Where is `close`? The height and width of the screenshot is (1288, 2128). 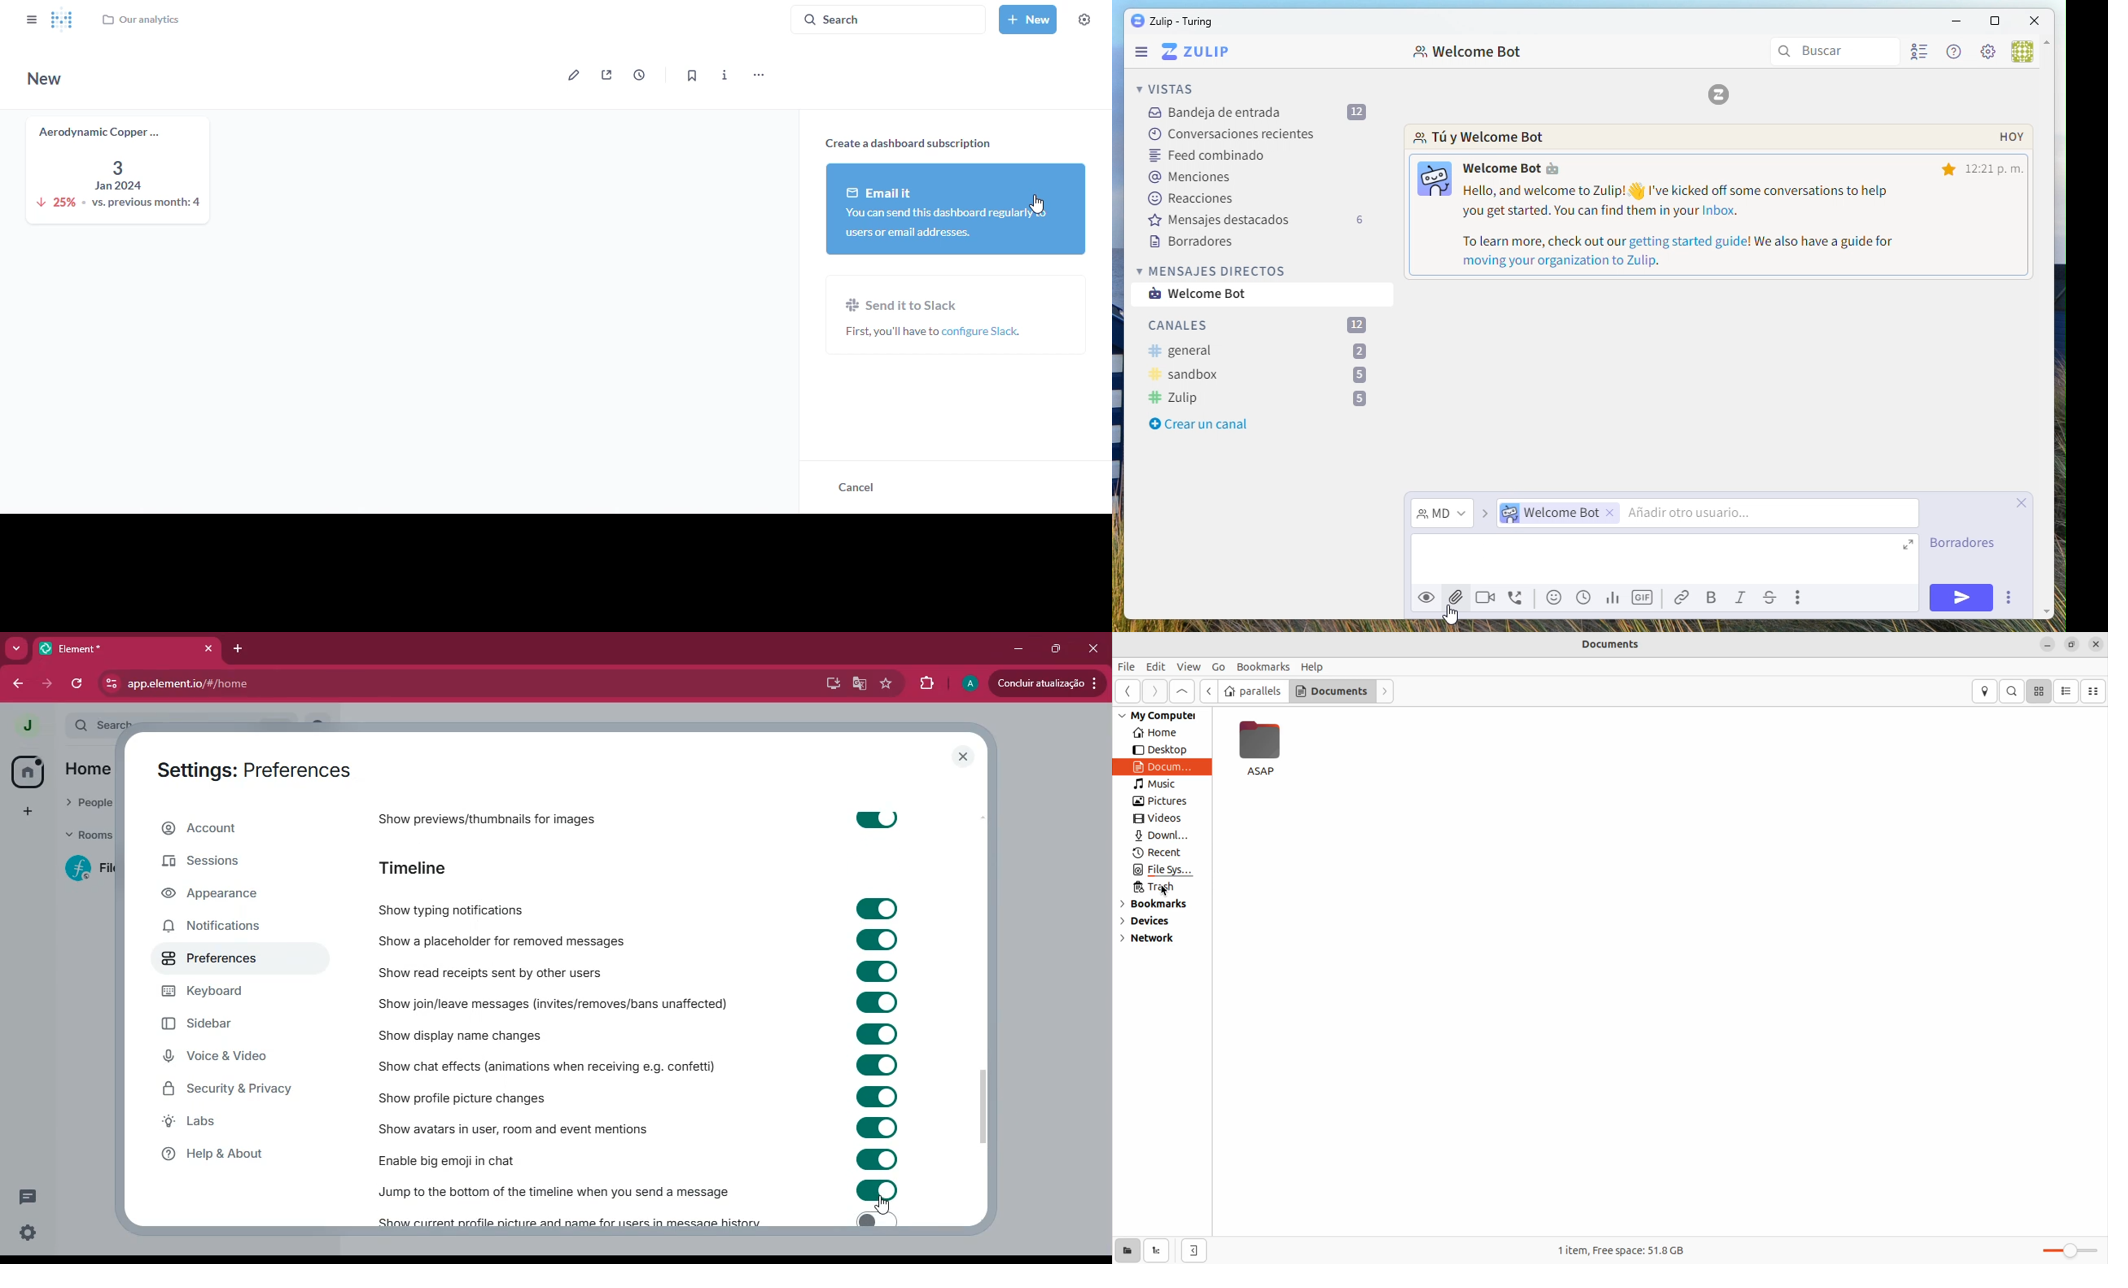
close is located at coordinates (962, 755).